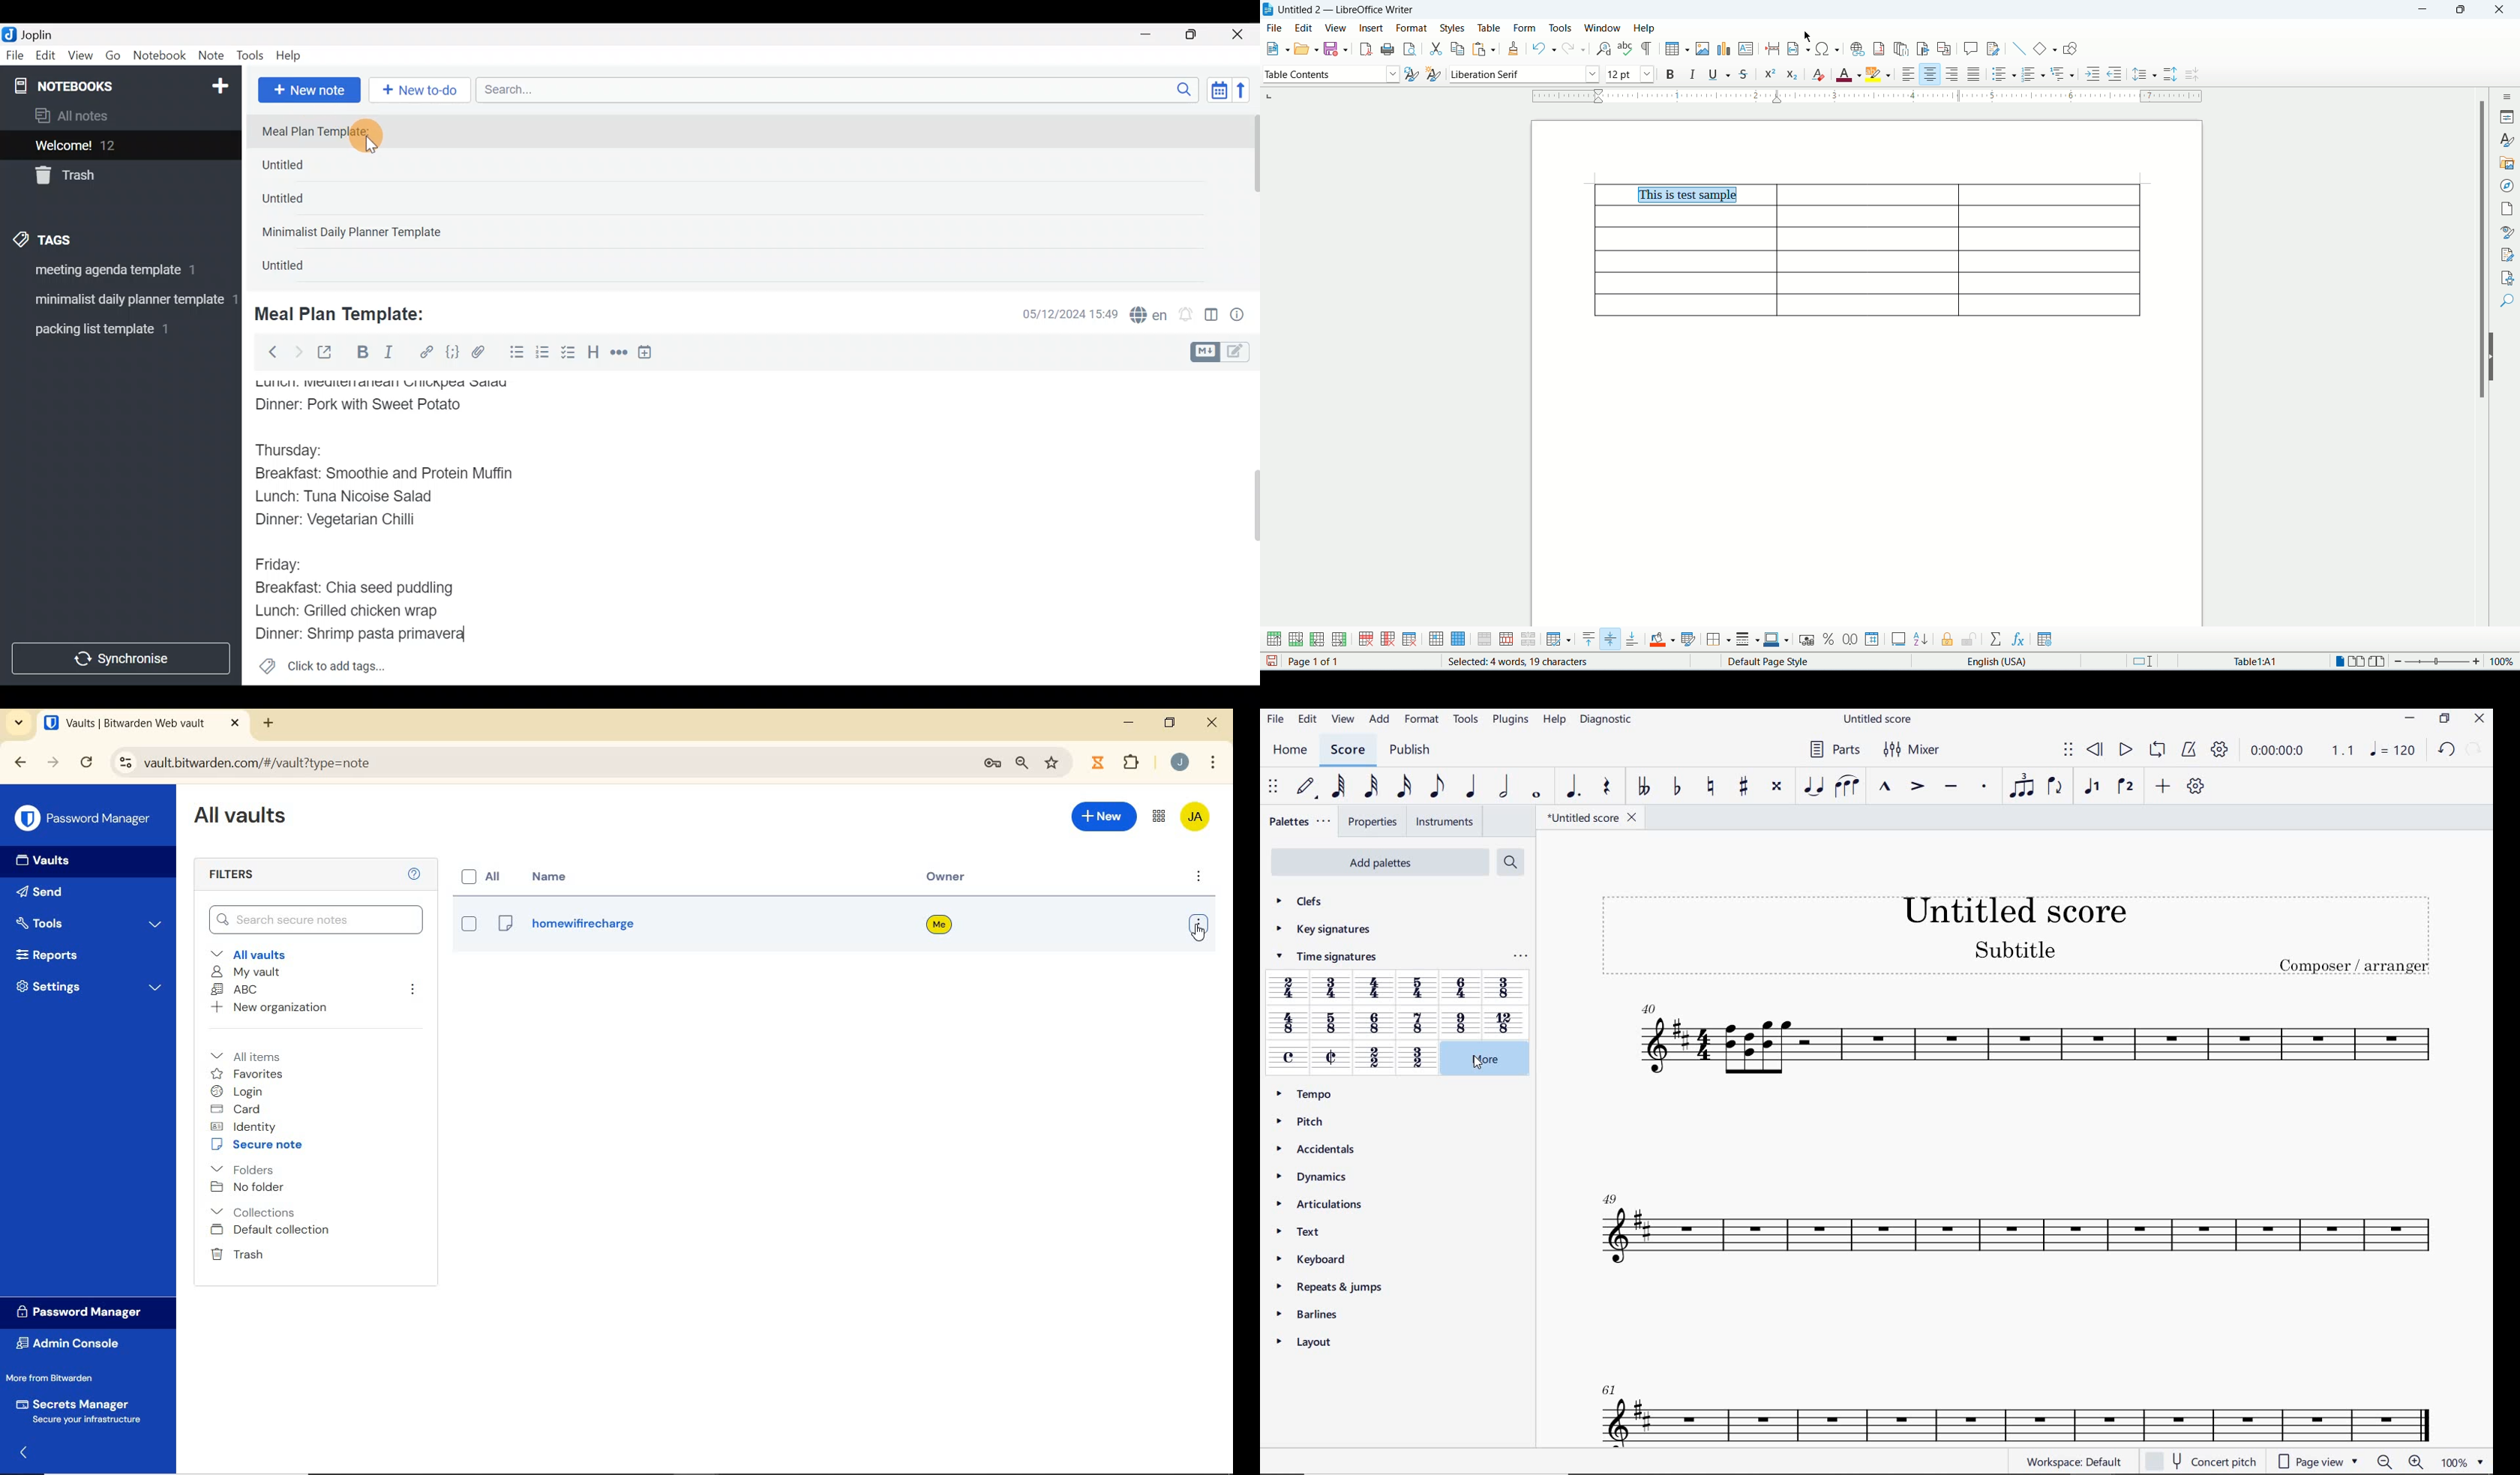 The height and width of the screenshot is (1484, 2520). Describe the element at coordinates (1528, 28) in the screenshot. I see `form` at that location.